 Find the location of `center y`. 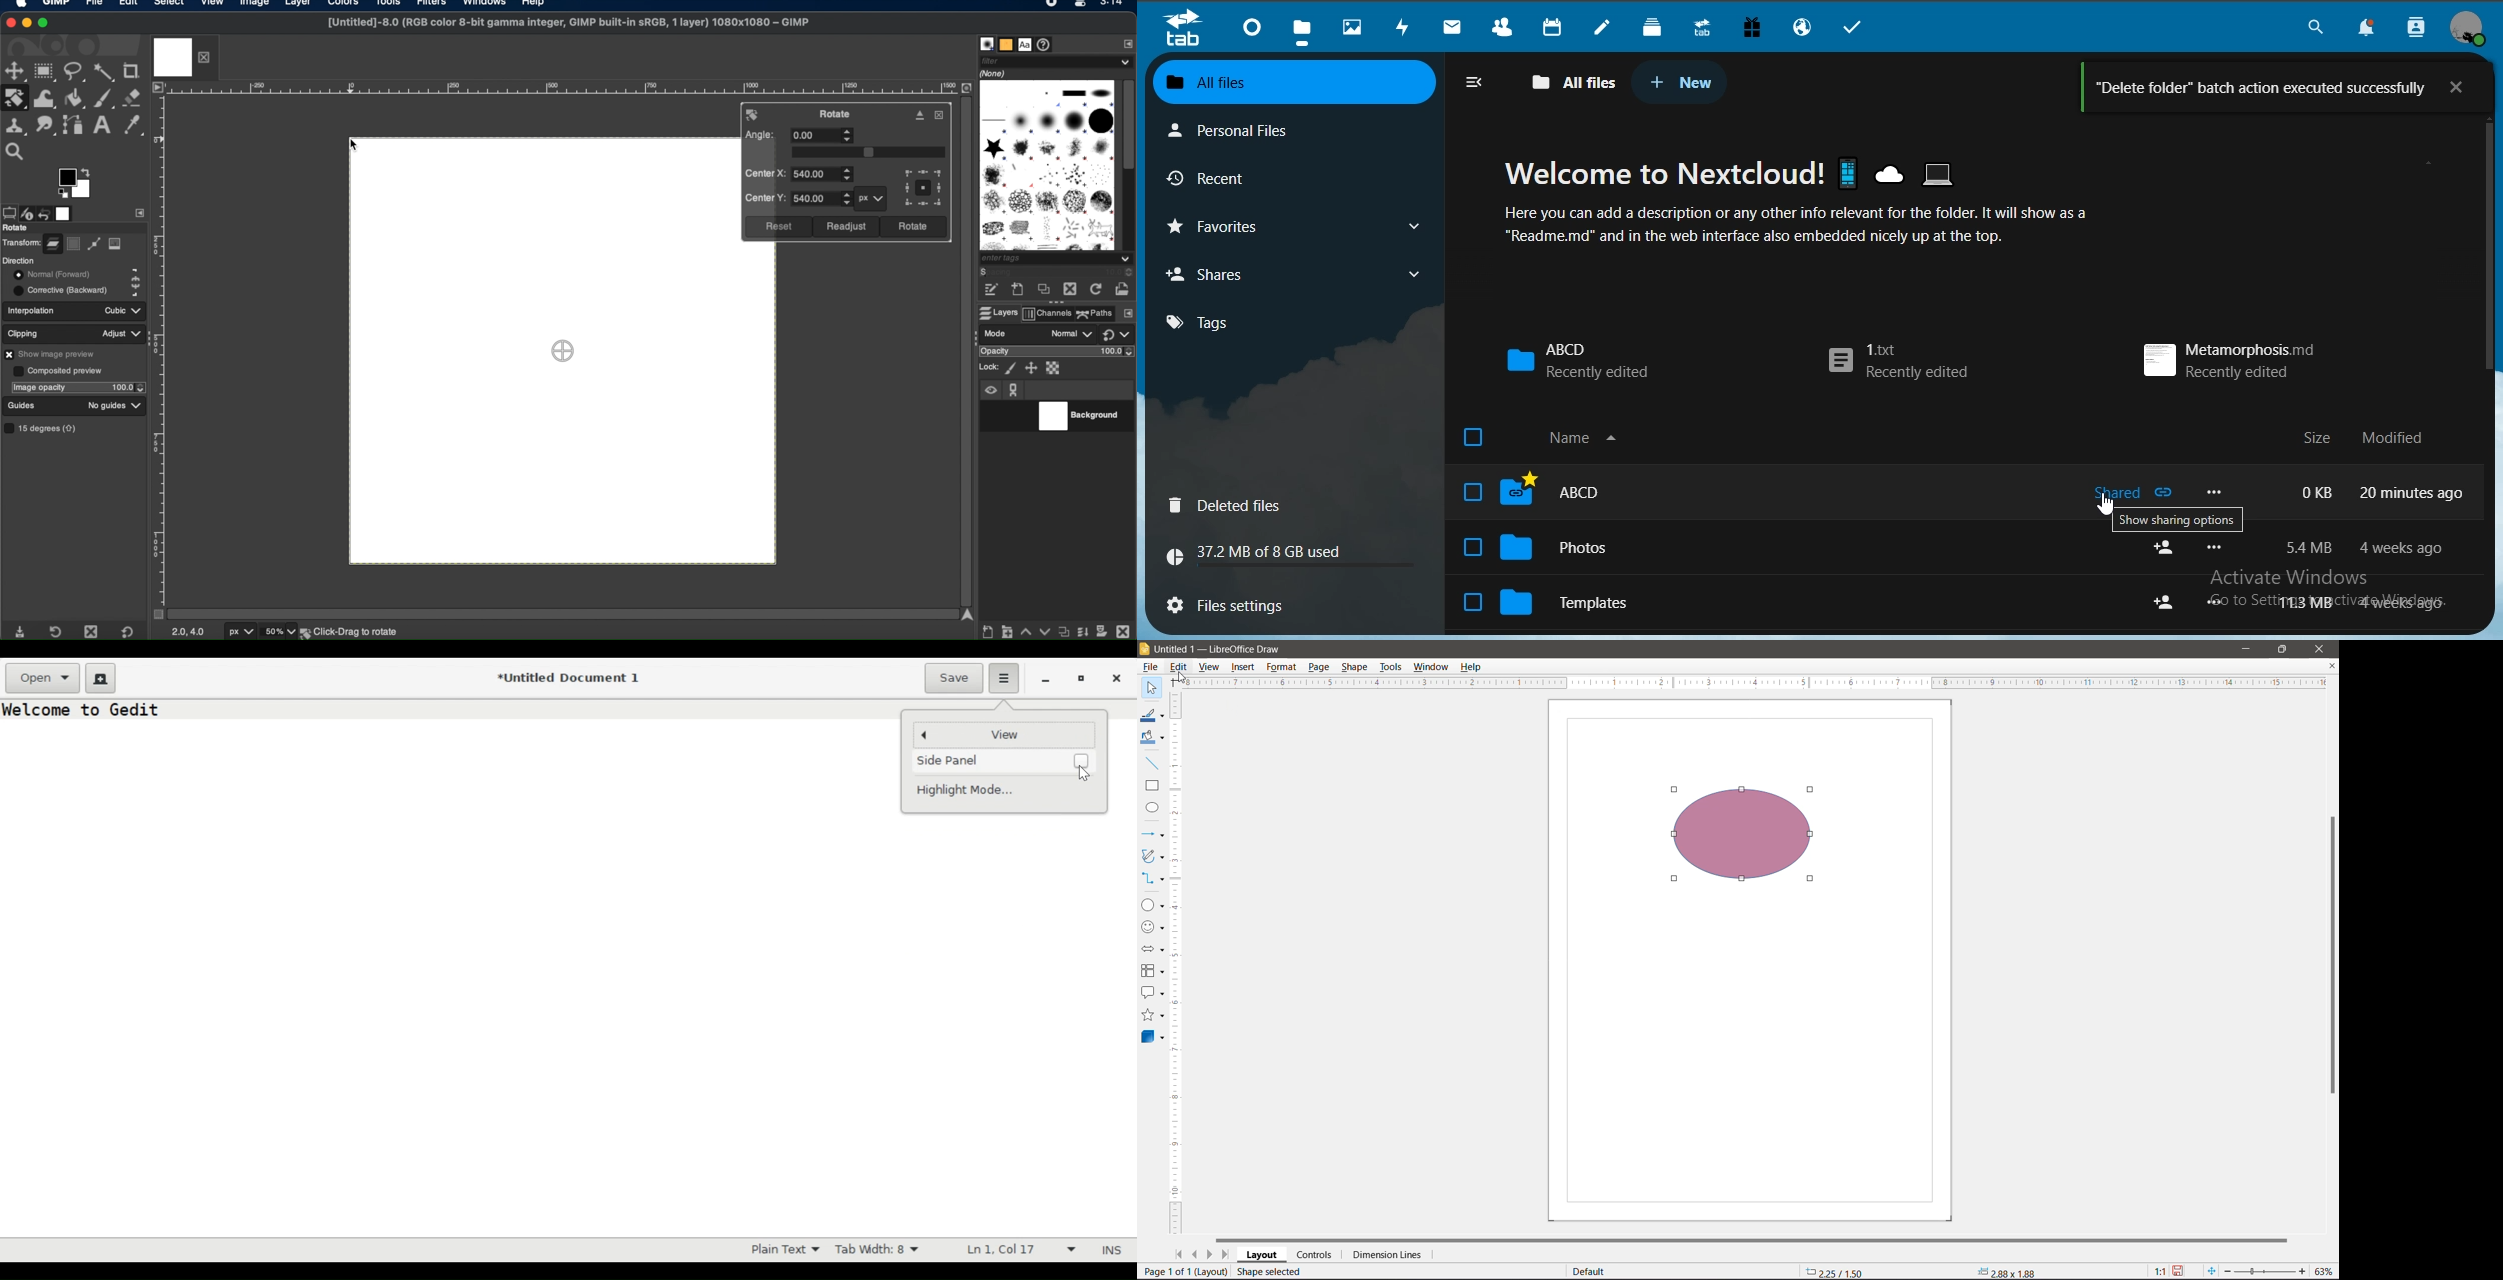

center y is located at coordinates (797, 199).